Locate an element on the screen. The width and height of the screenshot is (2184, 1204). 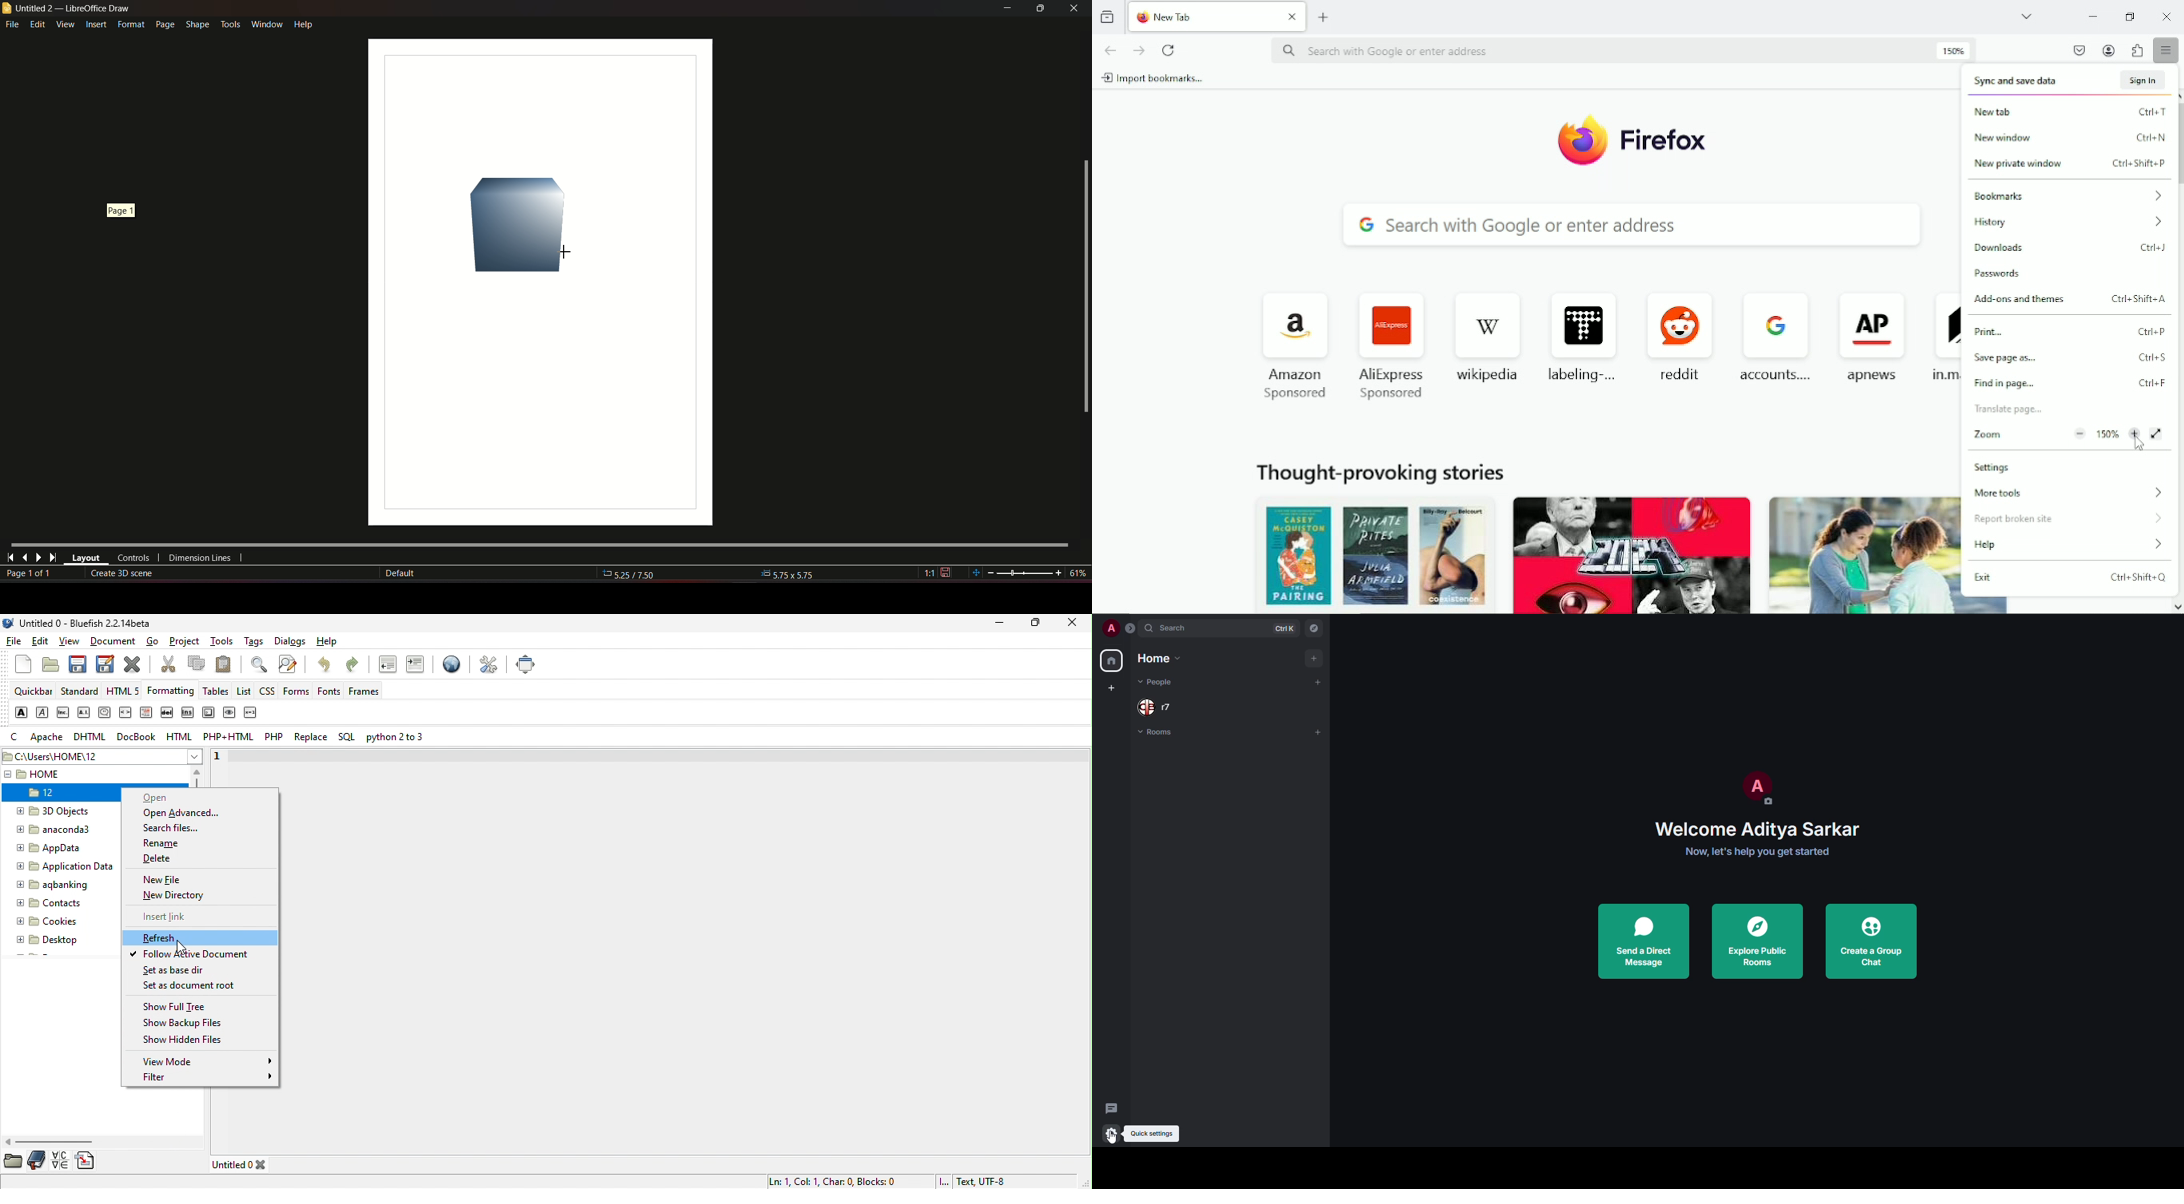
minimize is located at coordinates (1006, 9).